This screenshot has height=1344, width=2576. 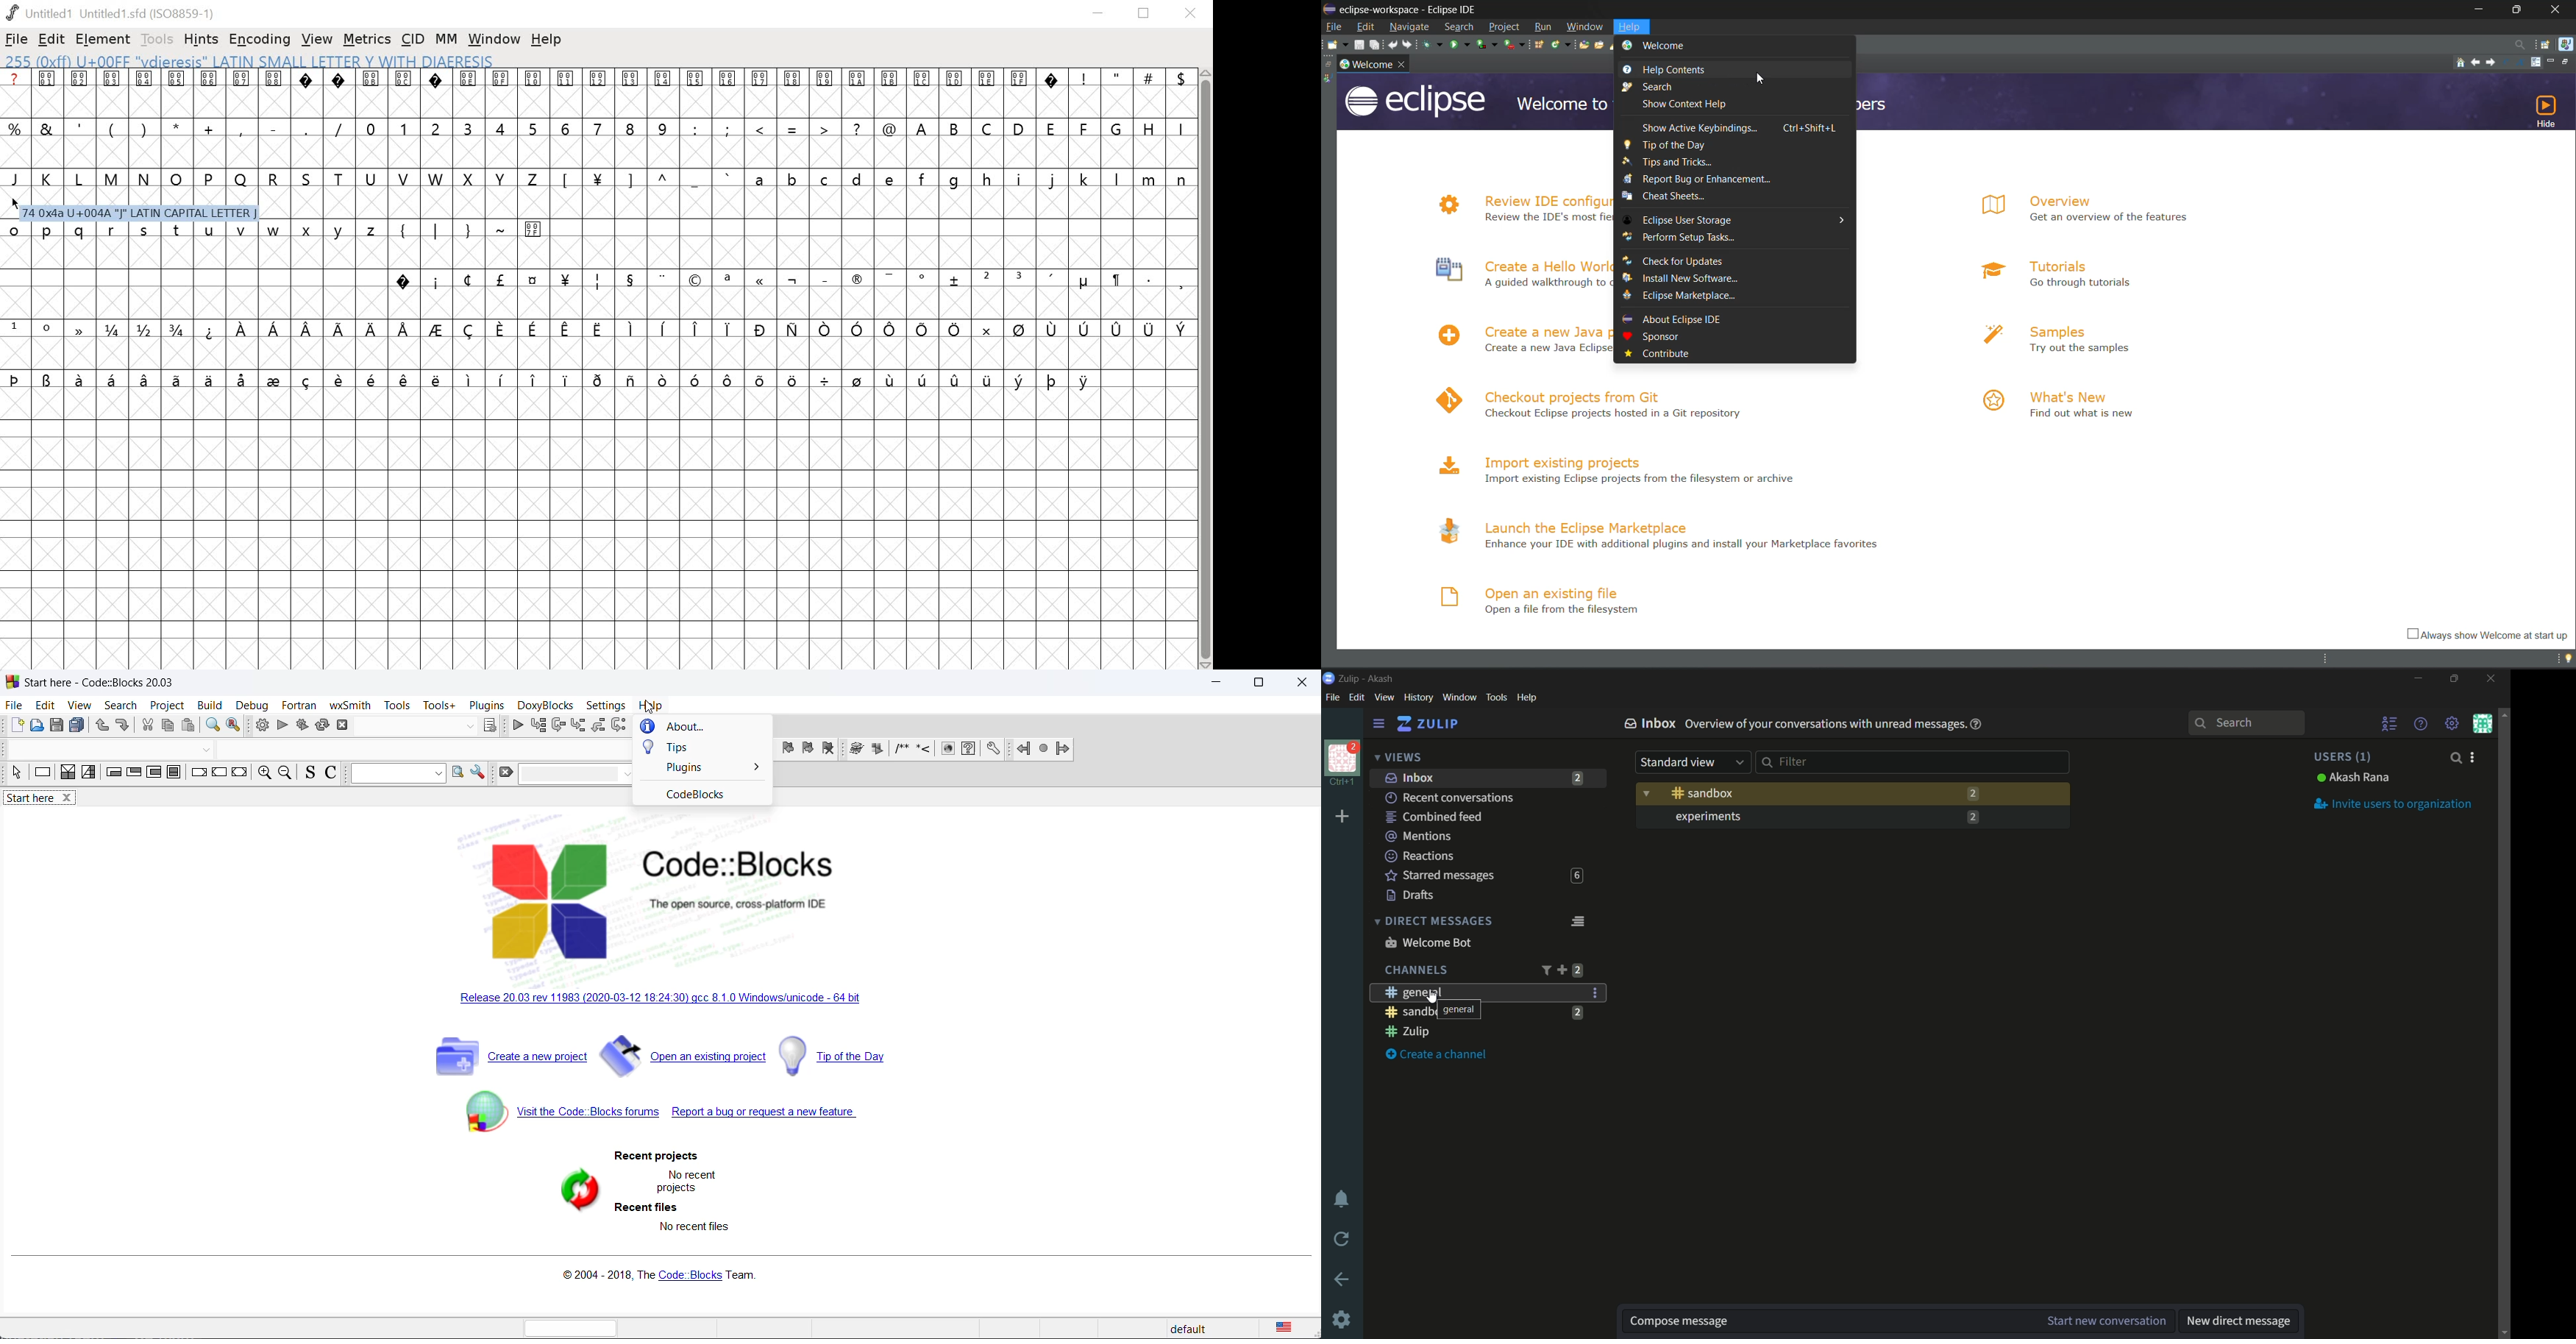 What do you see at coordinates (263, 775) in the screenshot?
I see `zoom in` at bounding box center [263, 775].